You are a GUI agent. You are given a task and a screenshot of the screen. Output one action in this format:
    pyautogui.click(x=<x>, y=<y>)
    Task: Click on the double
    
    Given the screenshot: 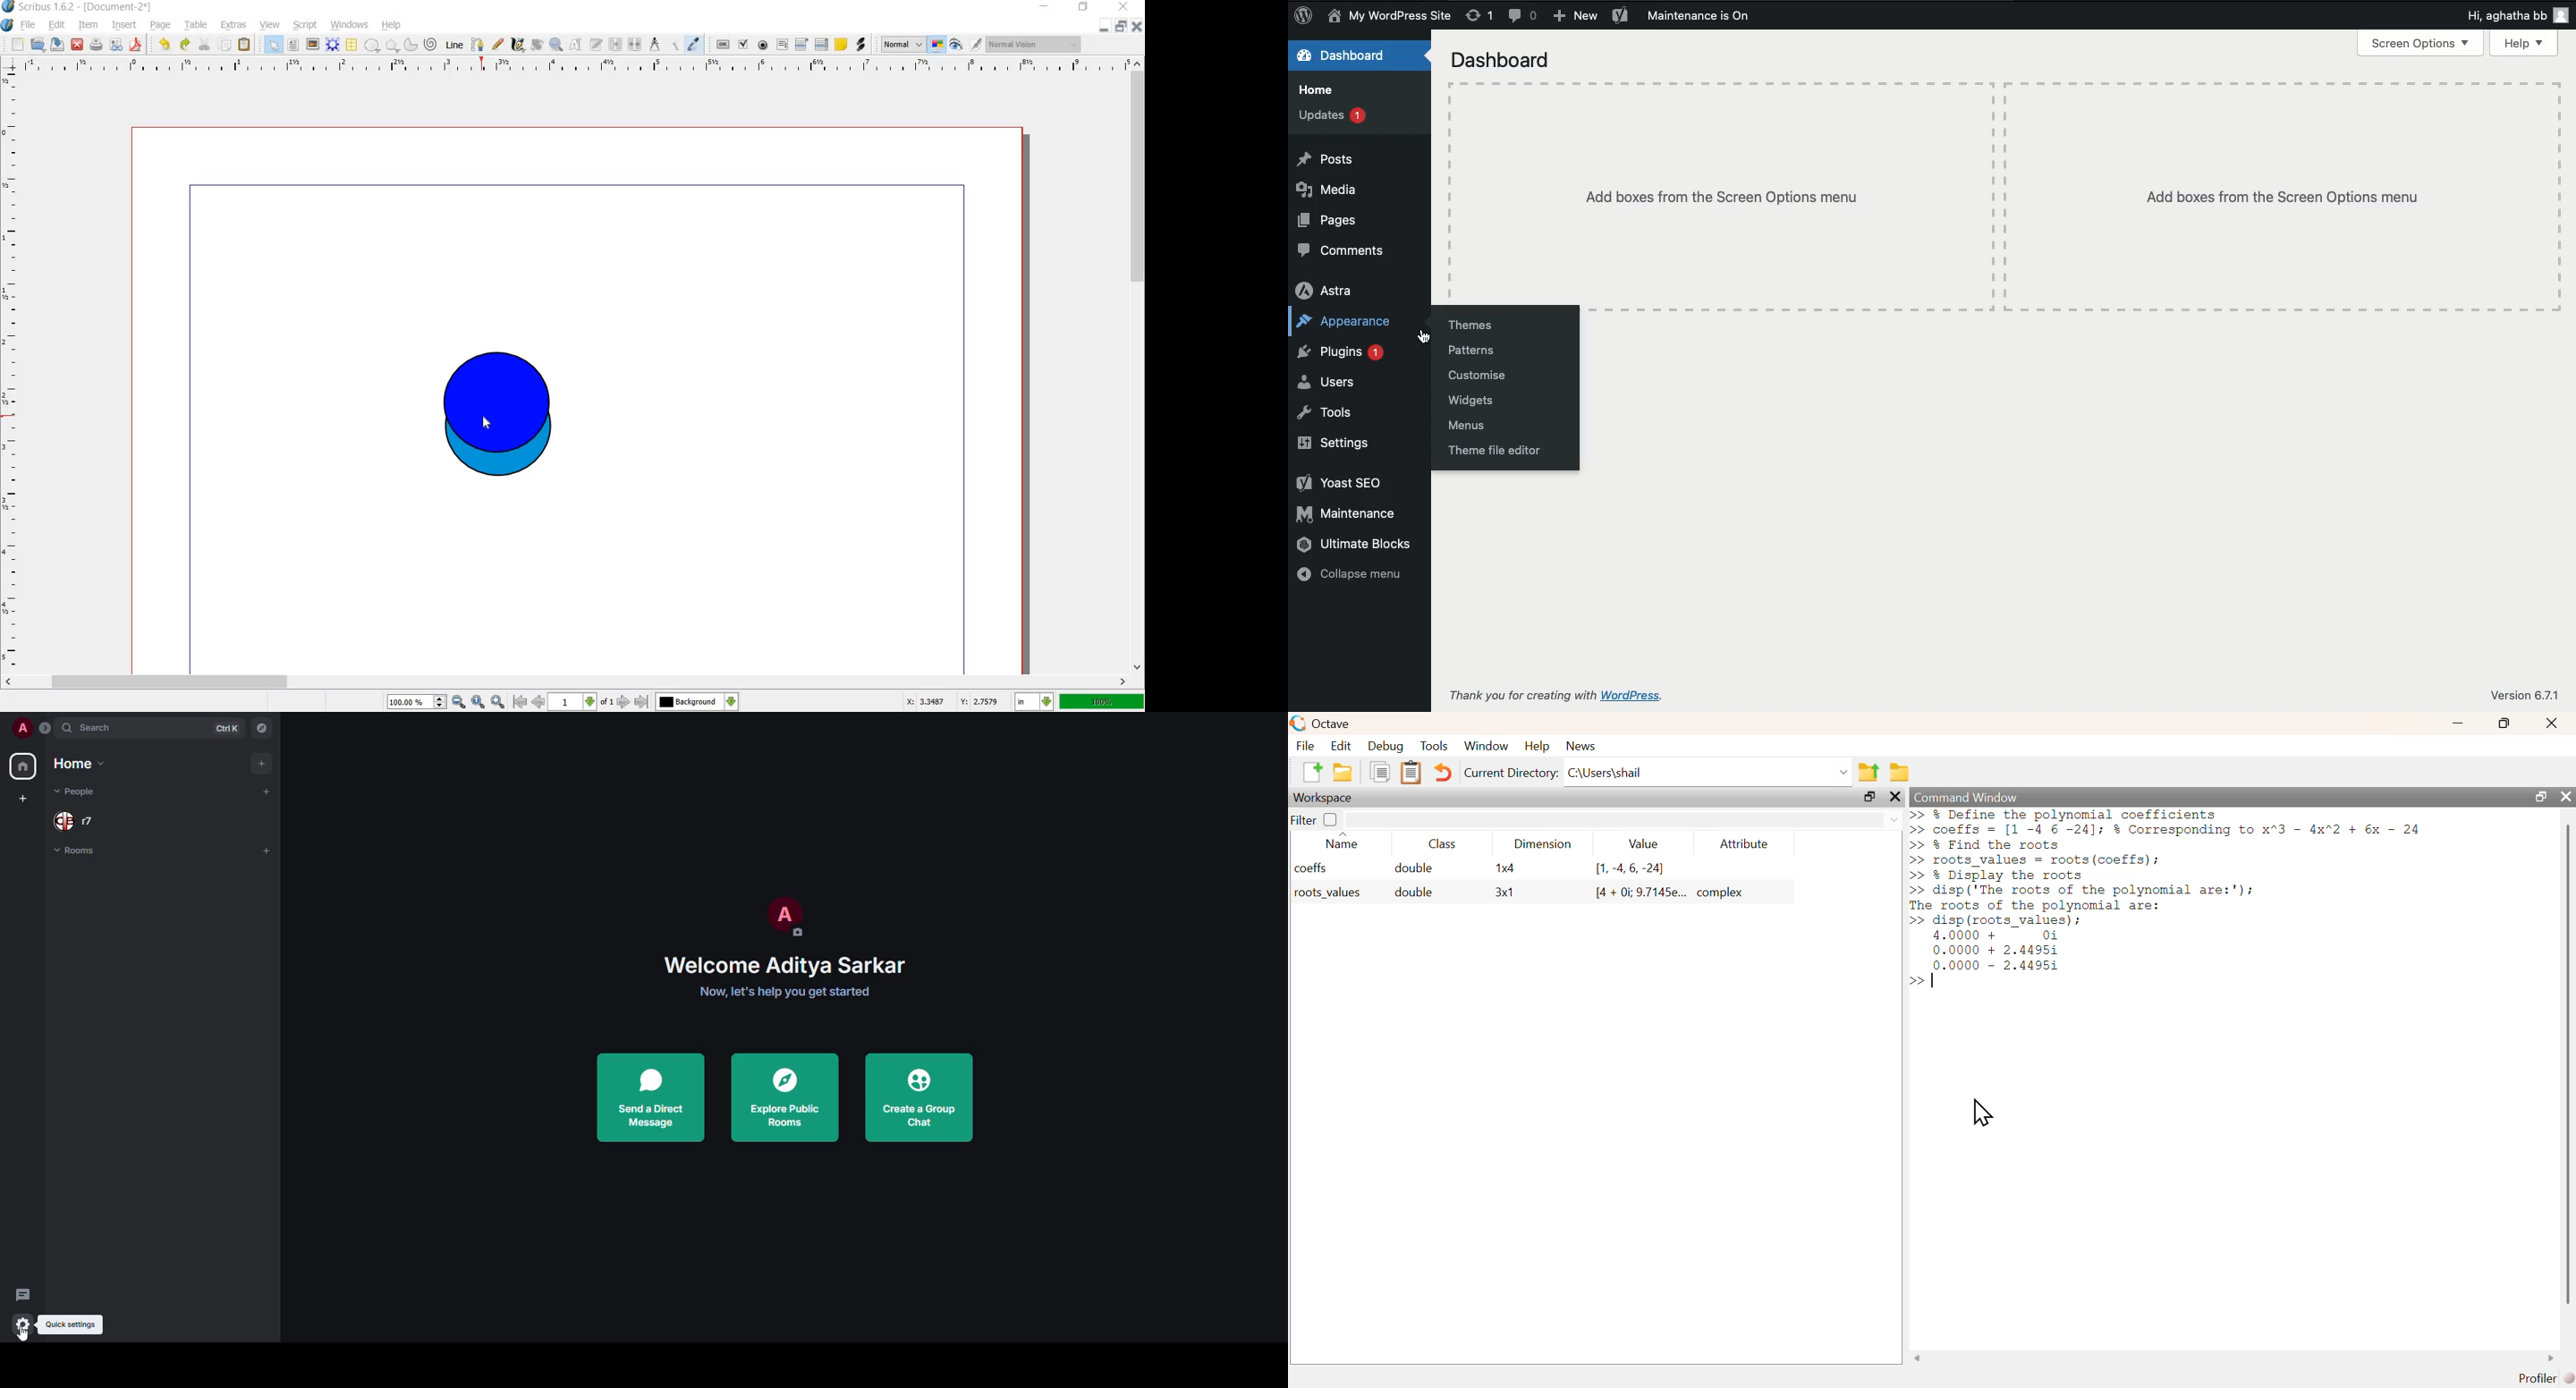 What is the action you would take?
    pyautogui.click(x=1411, y=892)
    